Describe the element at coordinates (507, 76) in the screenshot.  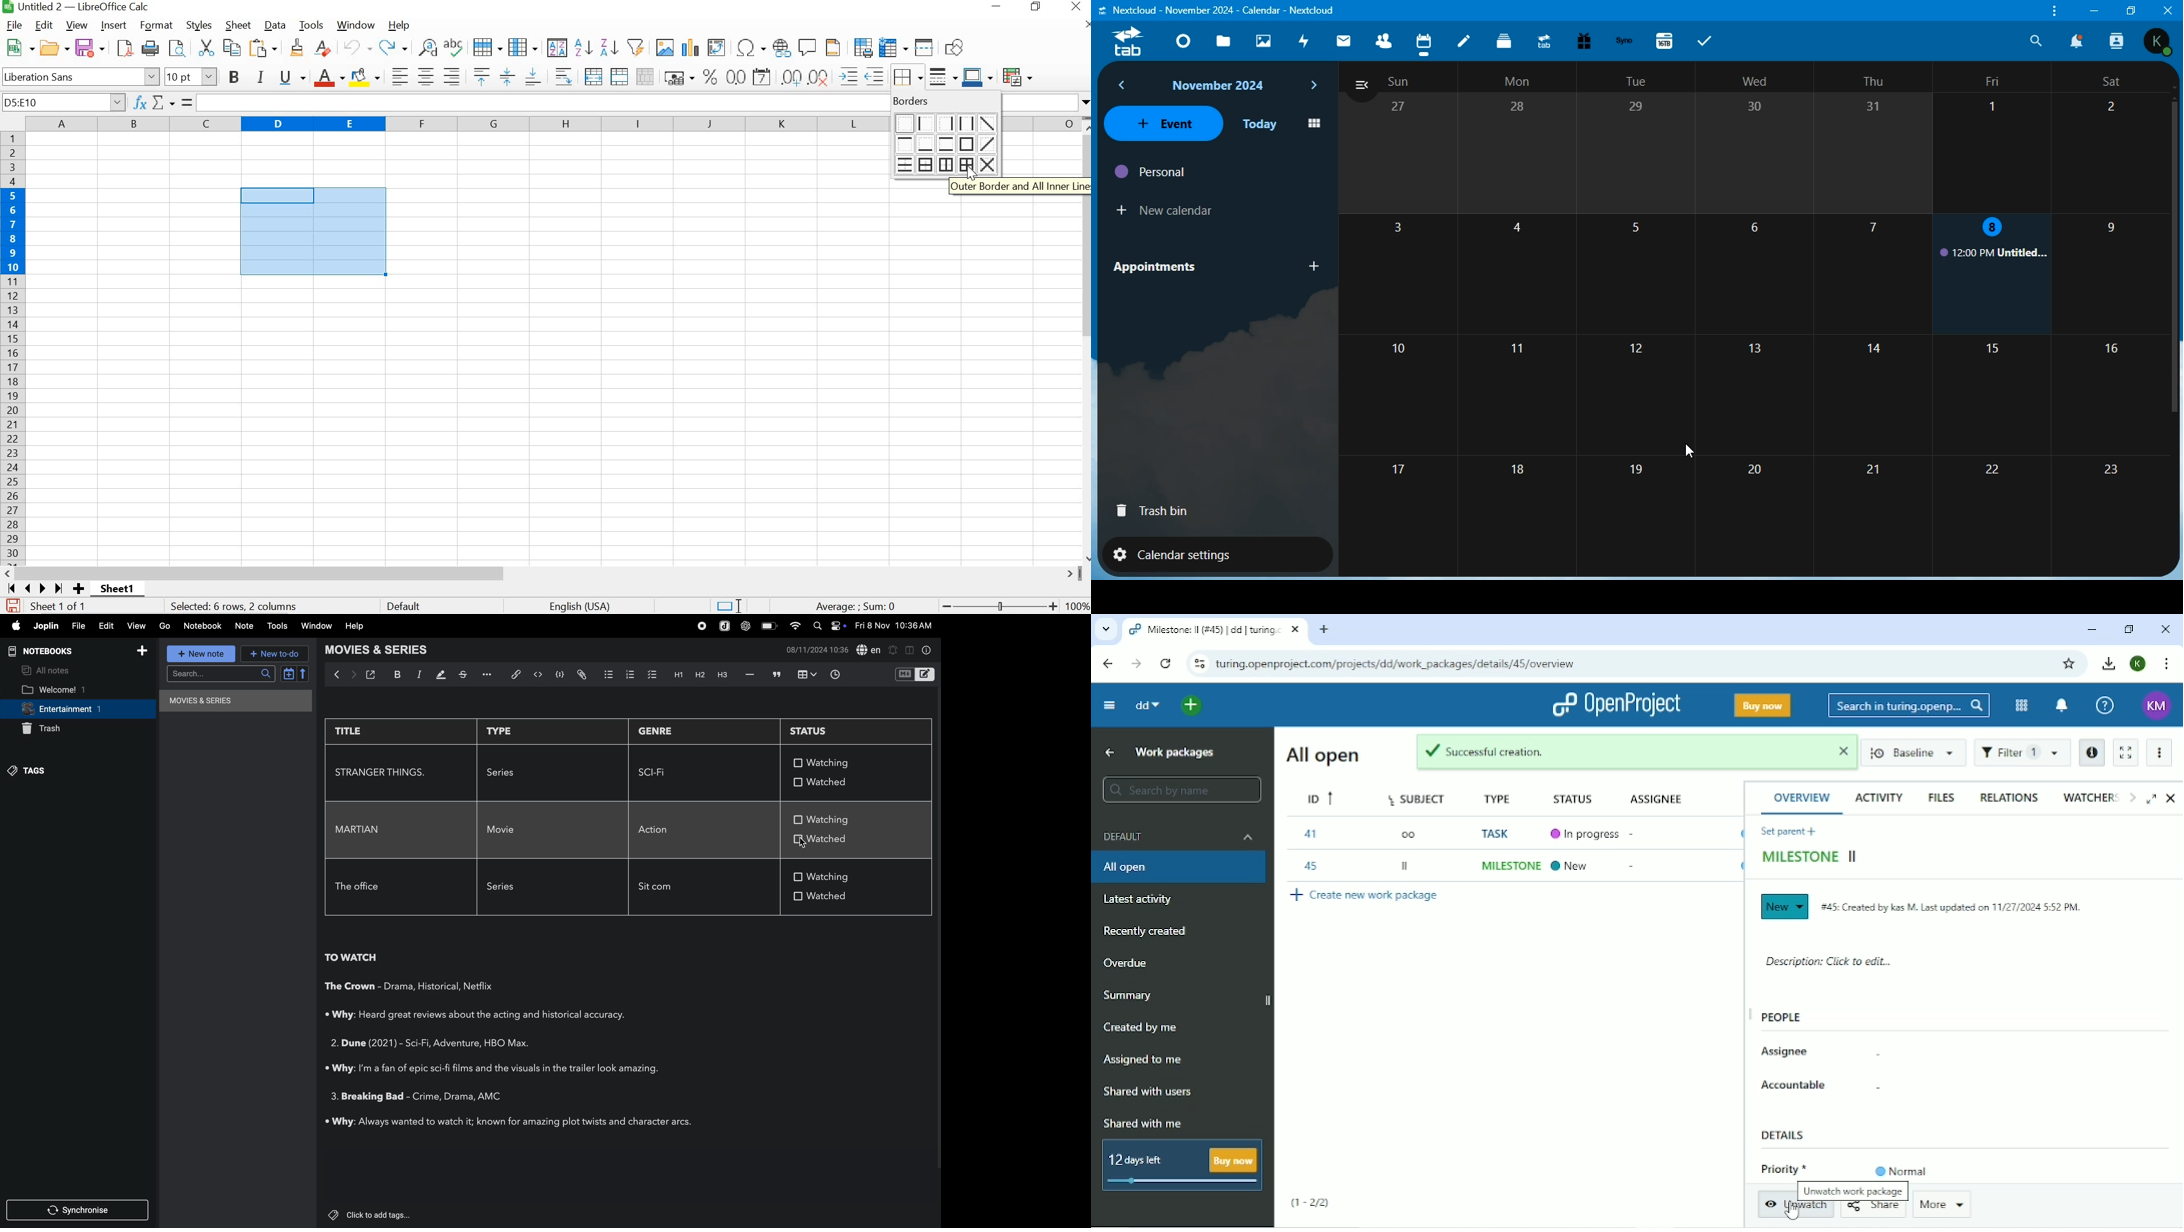
I see `CENTER VERTICALLY` at that location.